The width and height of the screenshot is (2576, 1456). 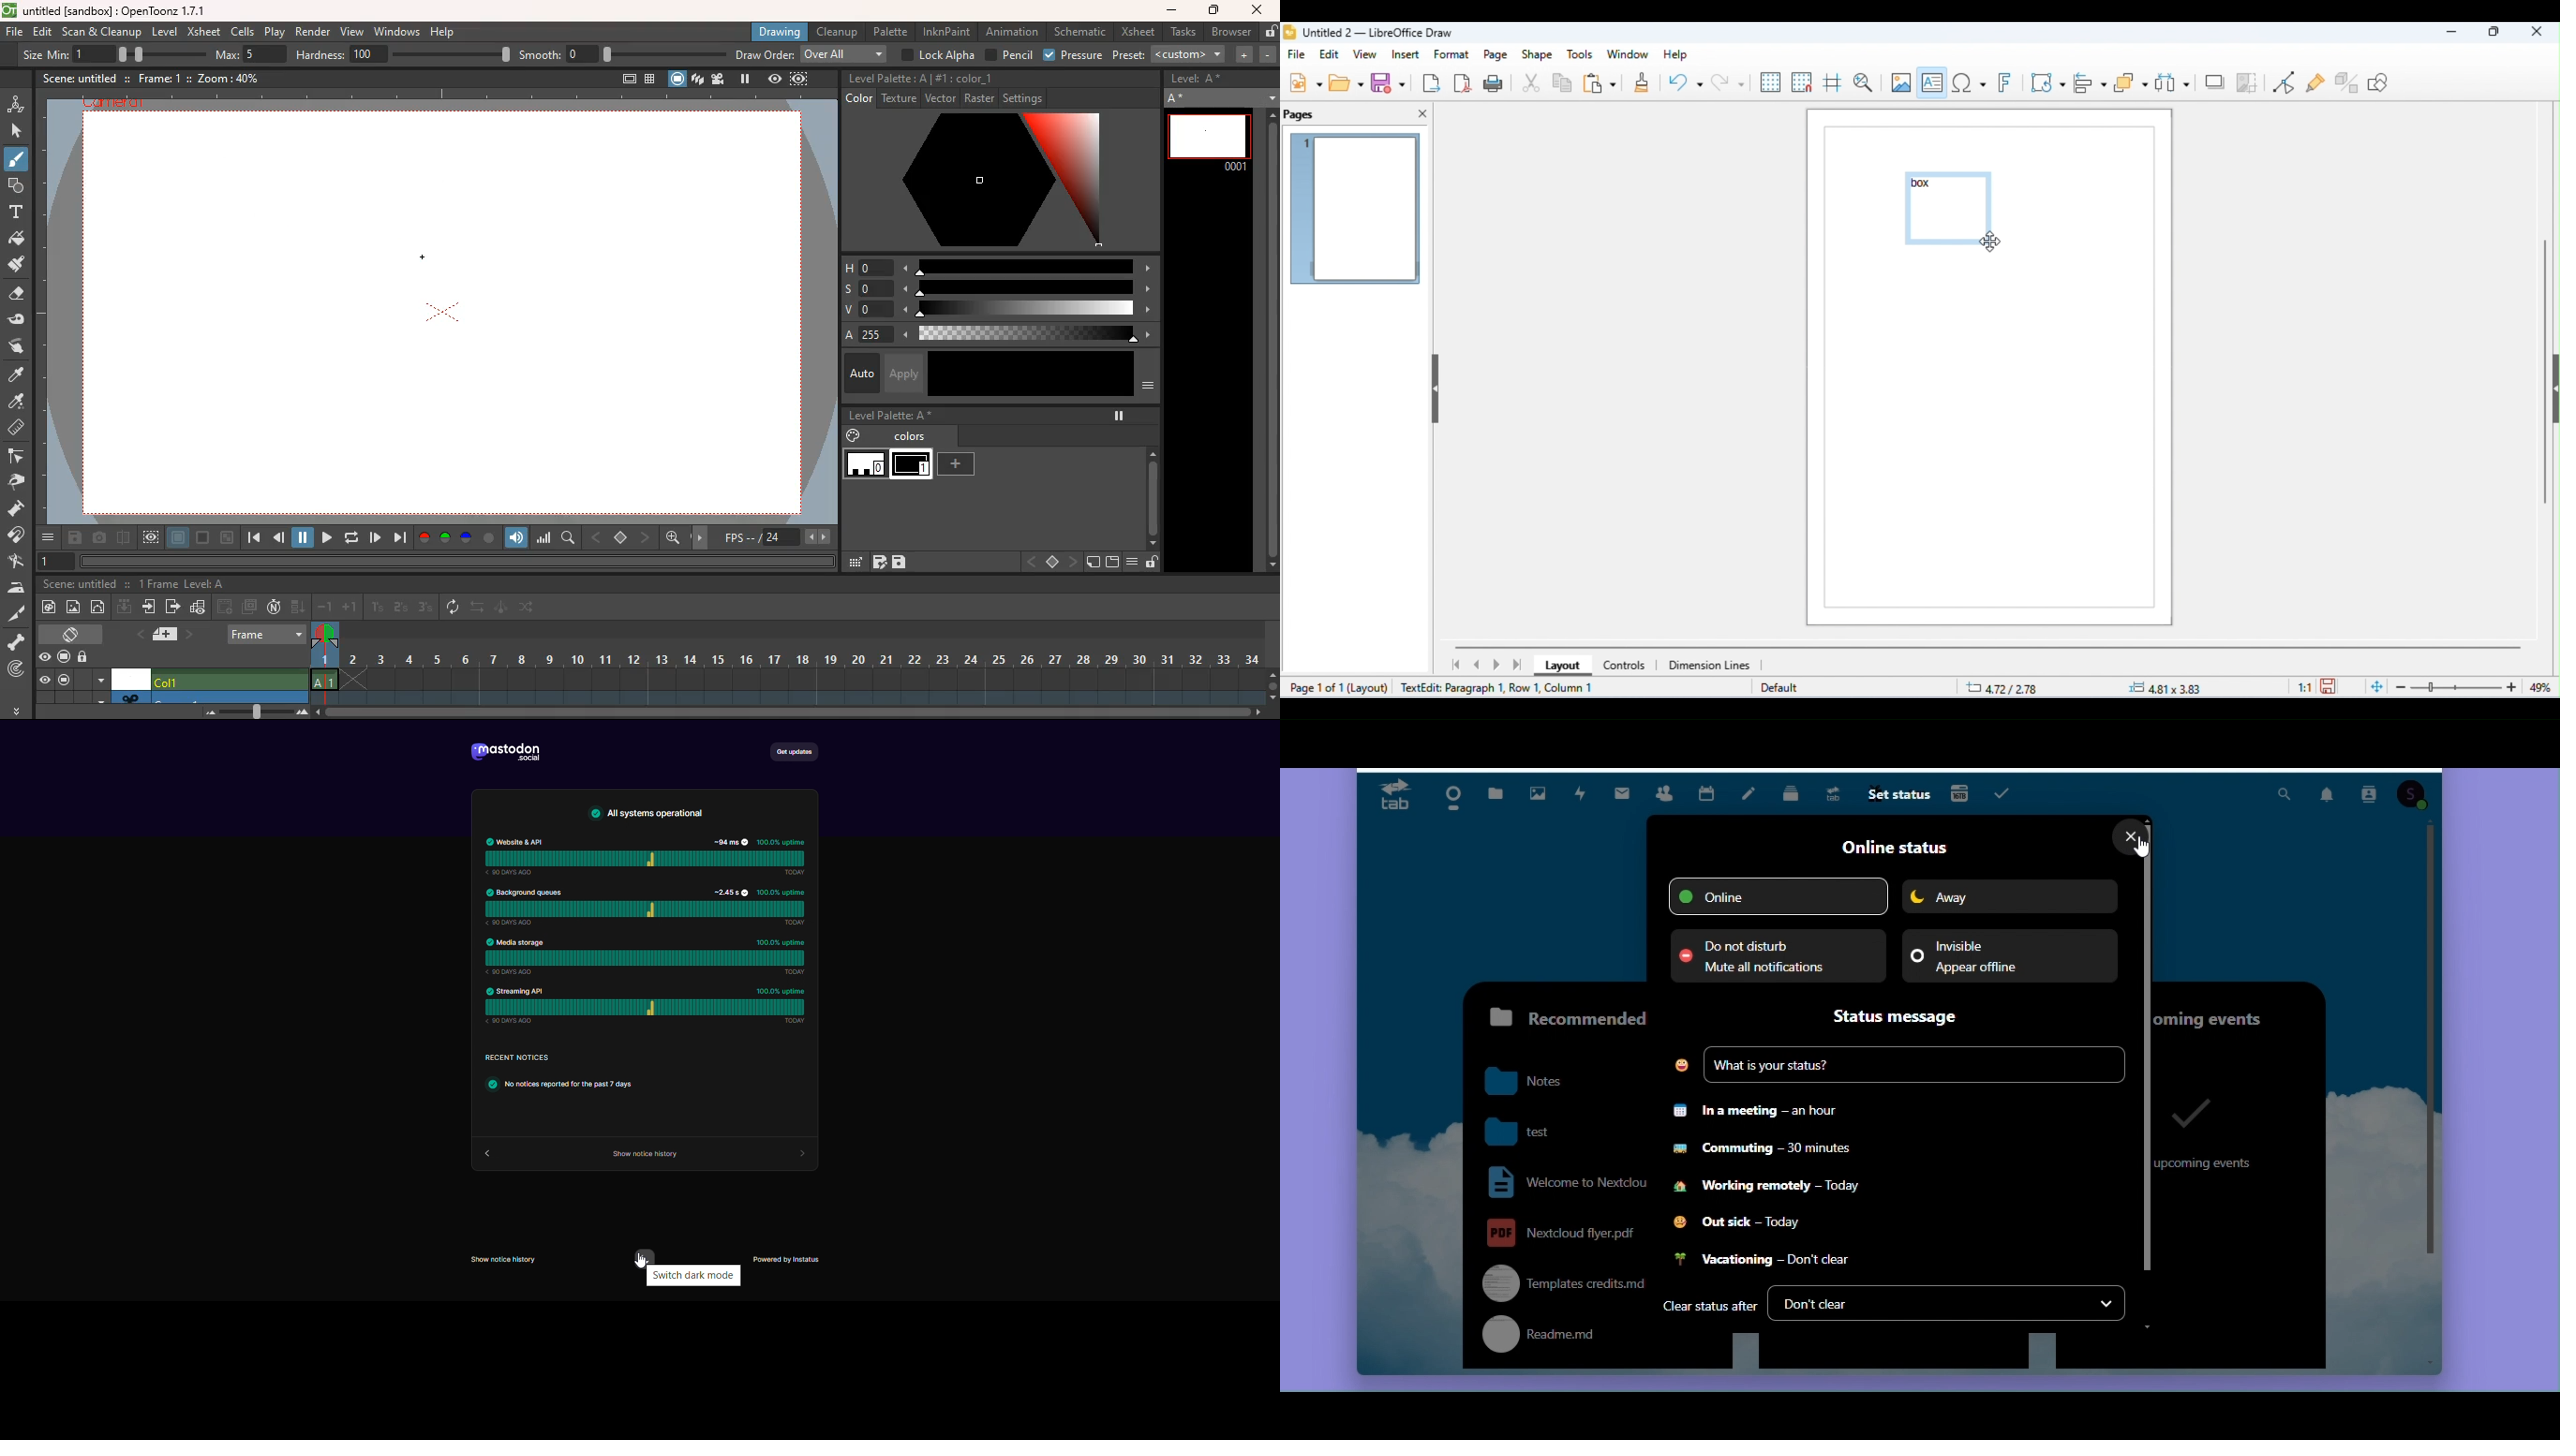 I want to click on fps, so click(x=775, y=538).